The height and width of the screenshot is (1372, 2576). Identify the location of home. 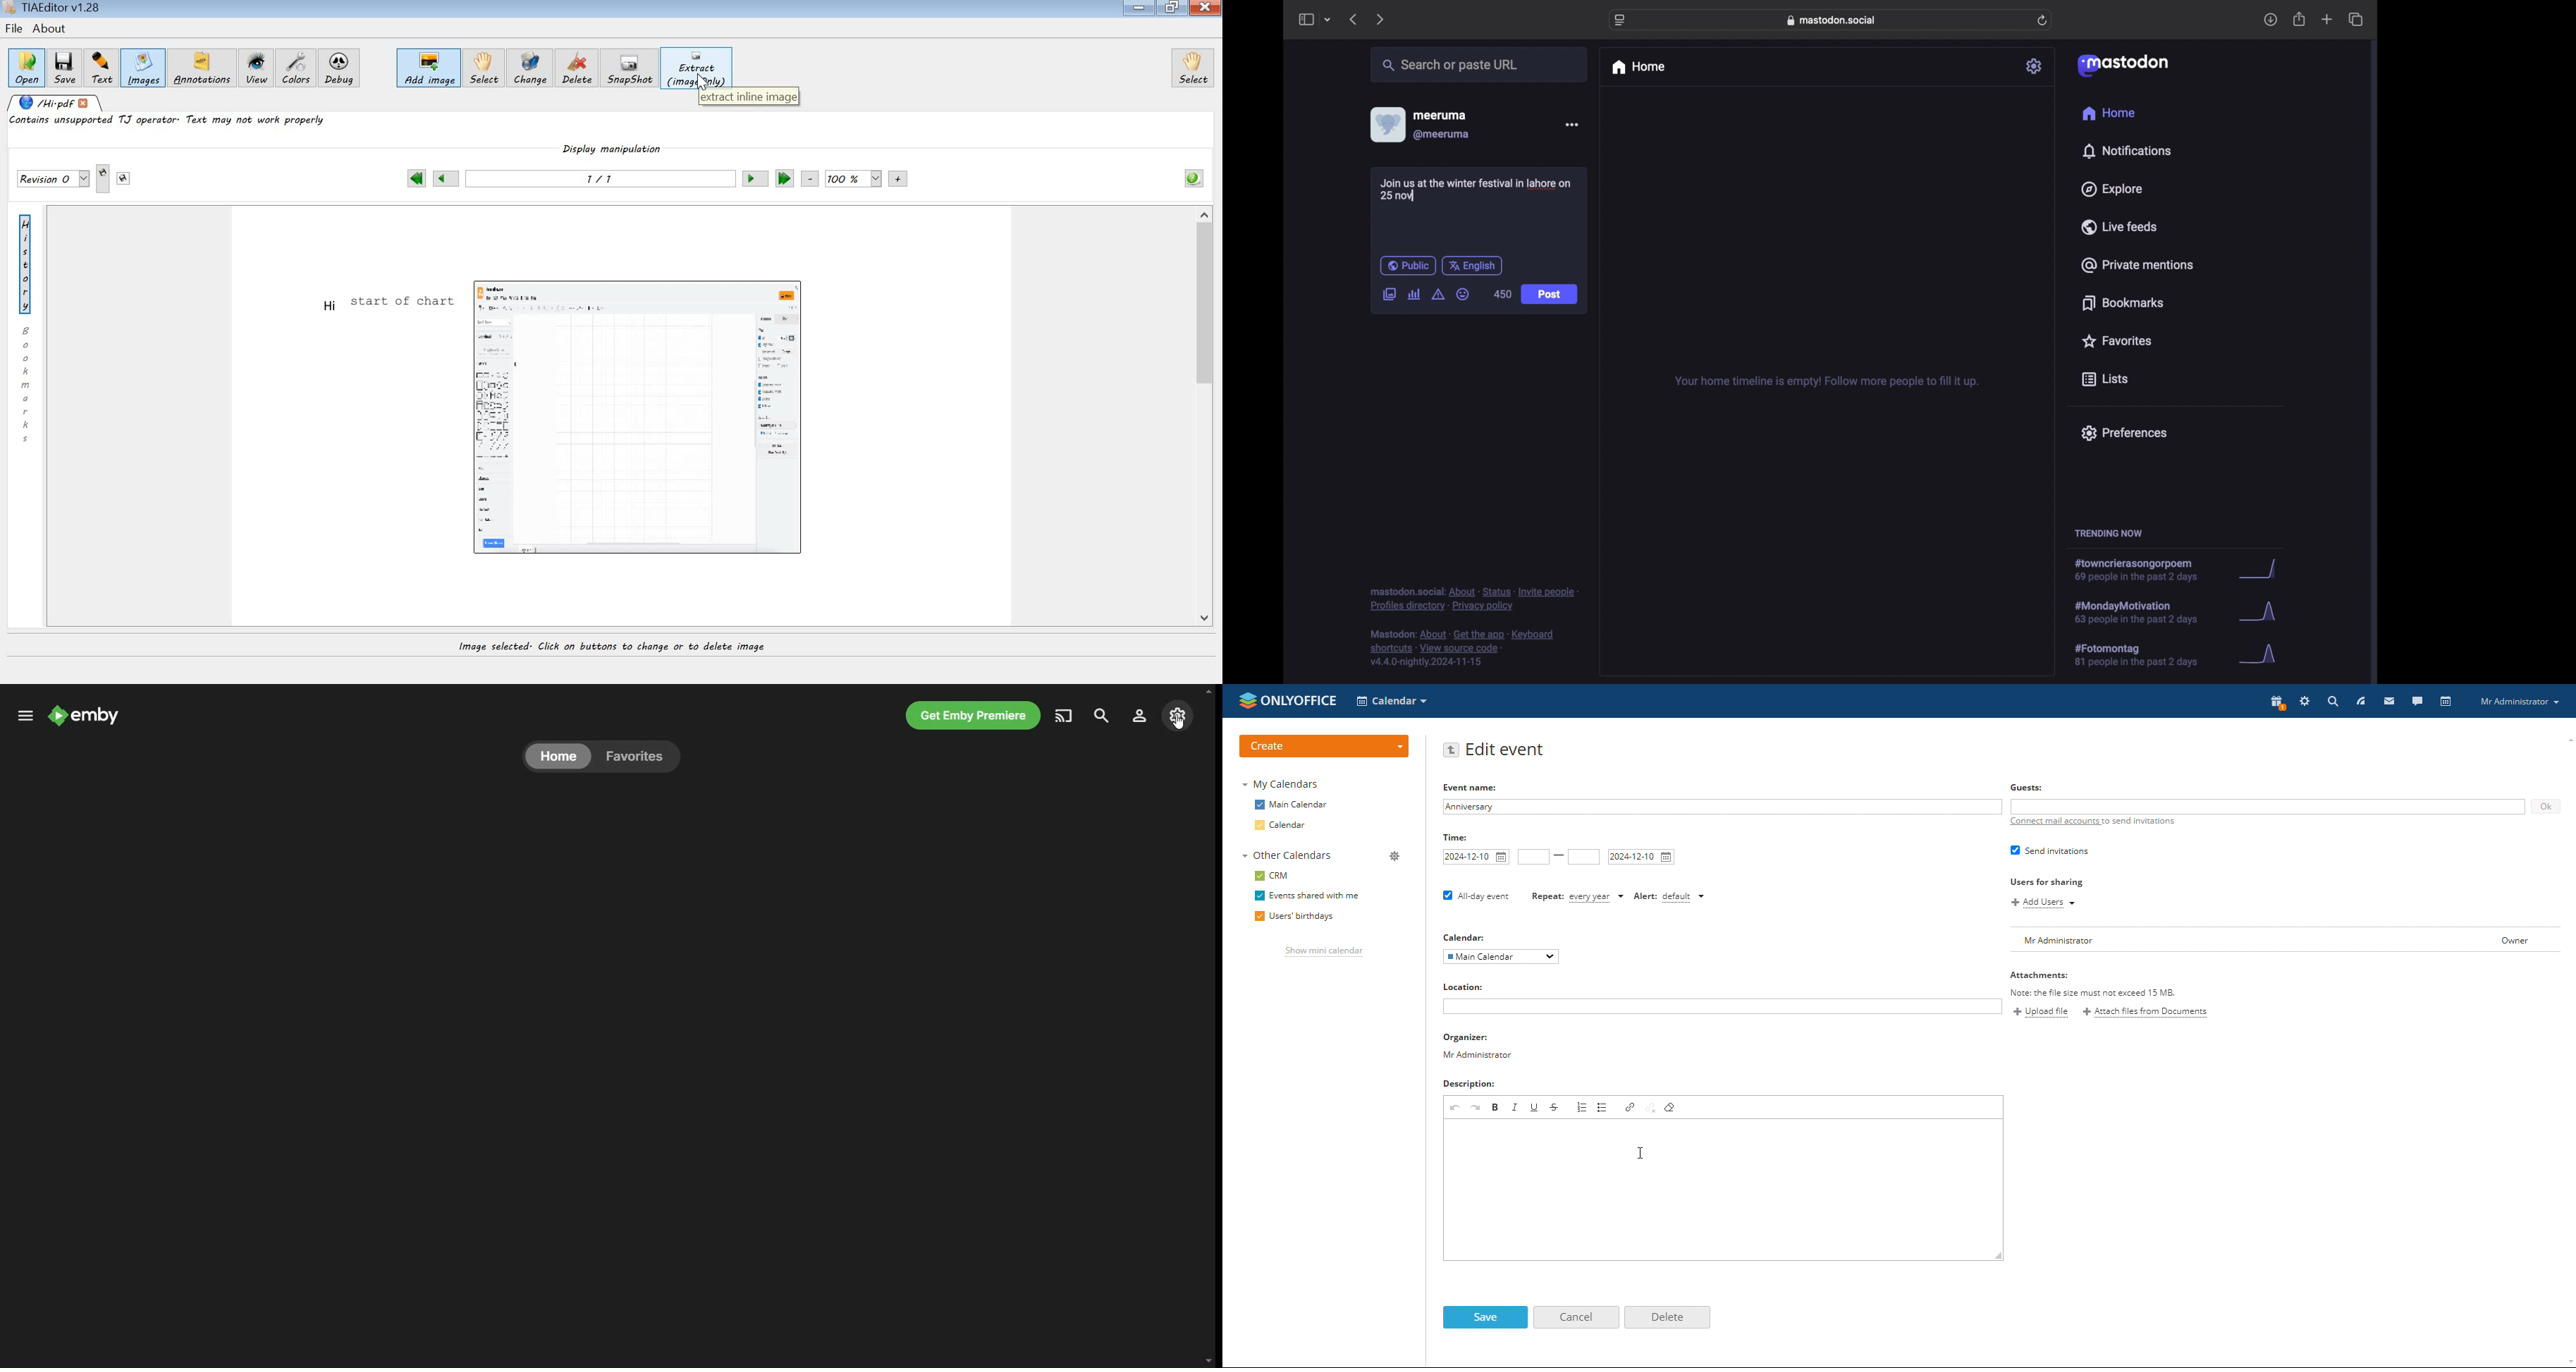
(1638, 67).